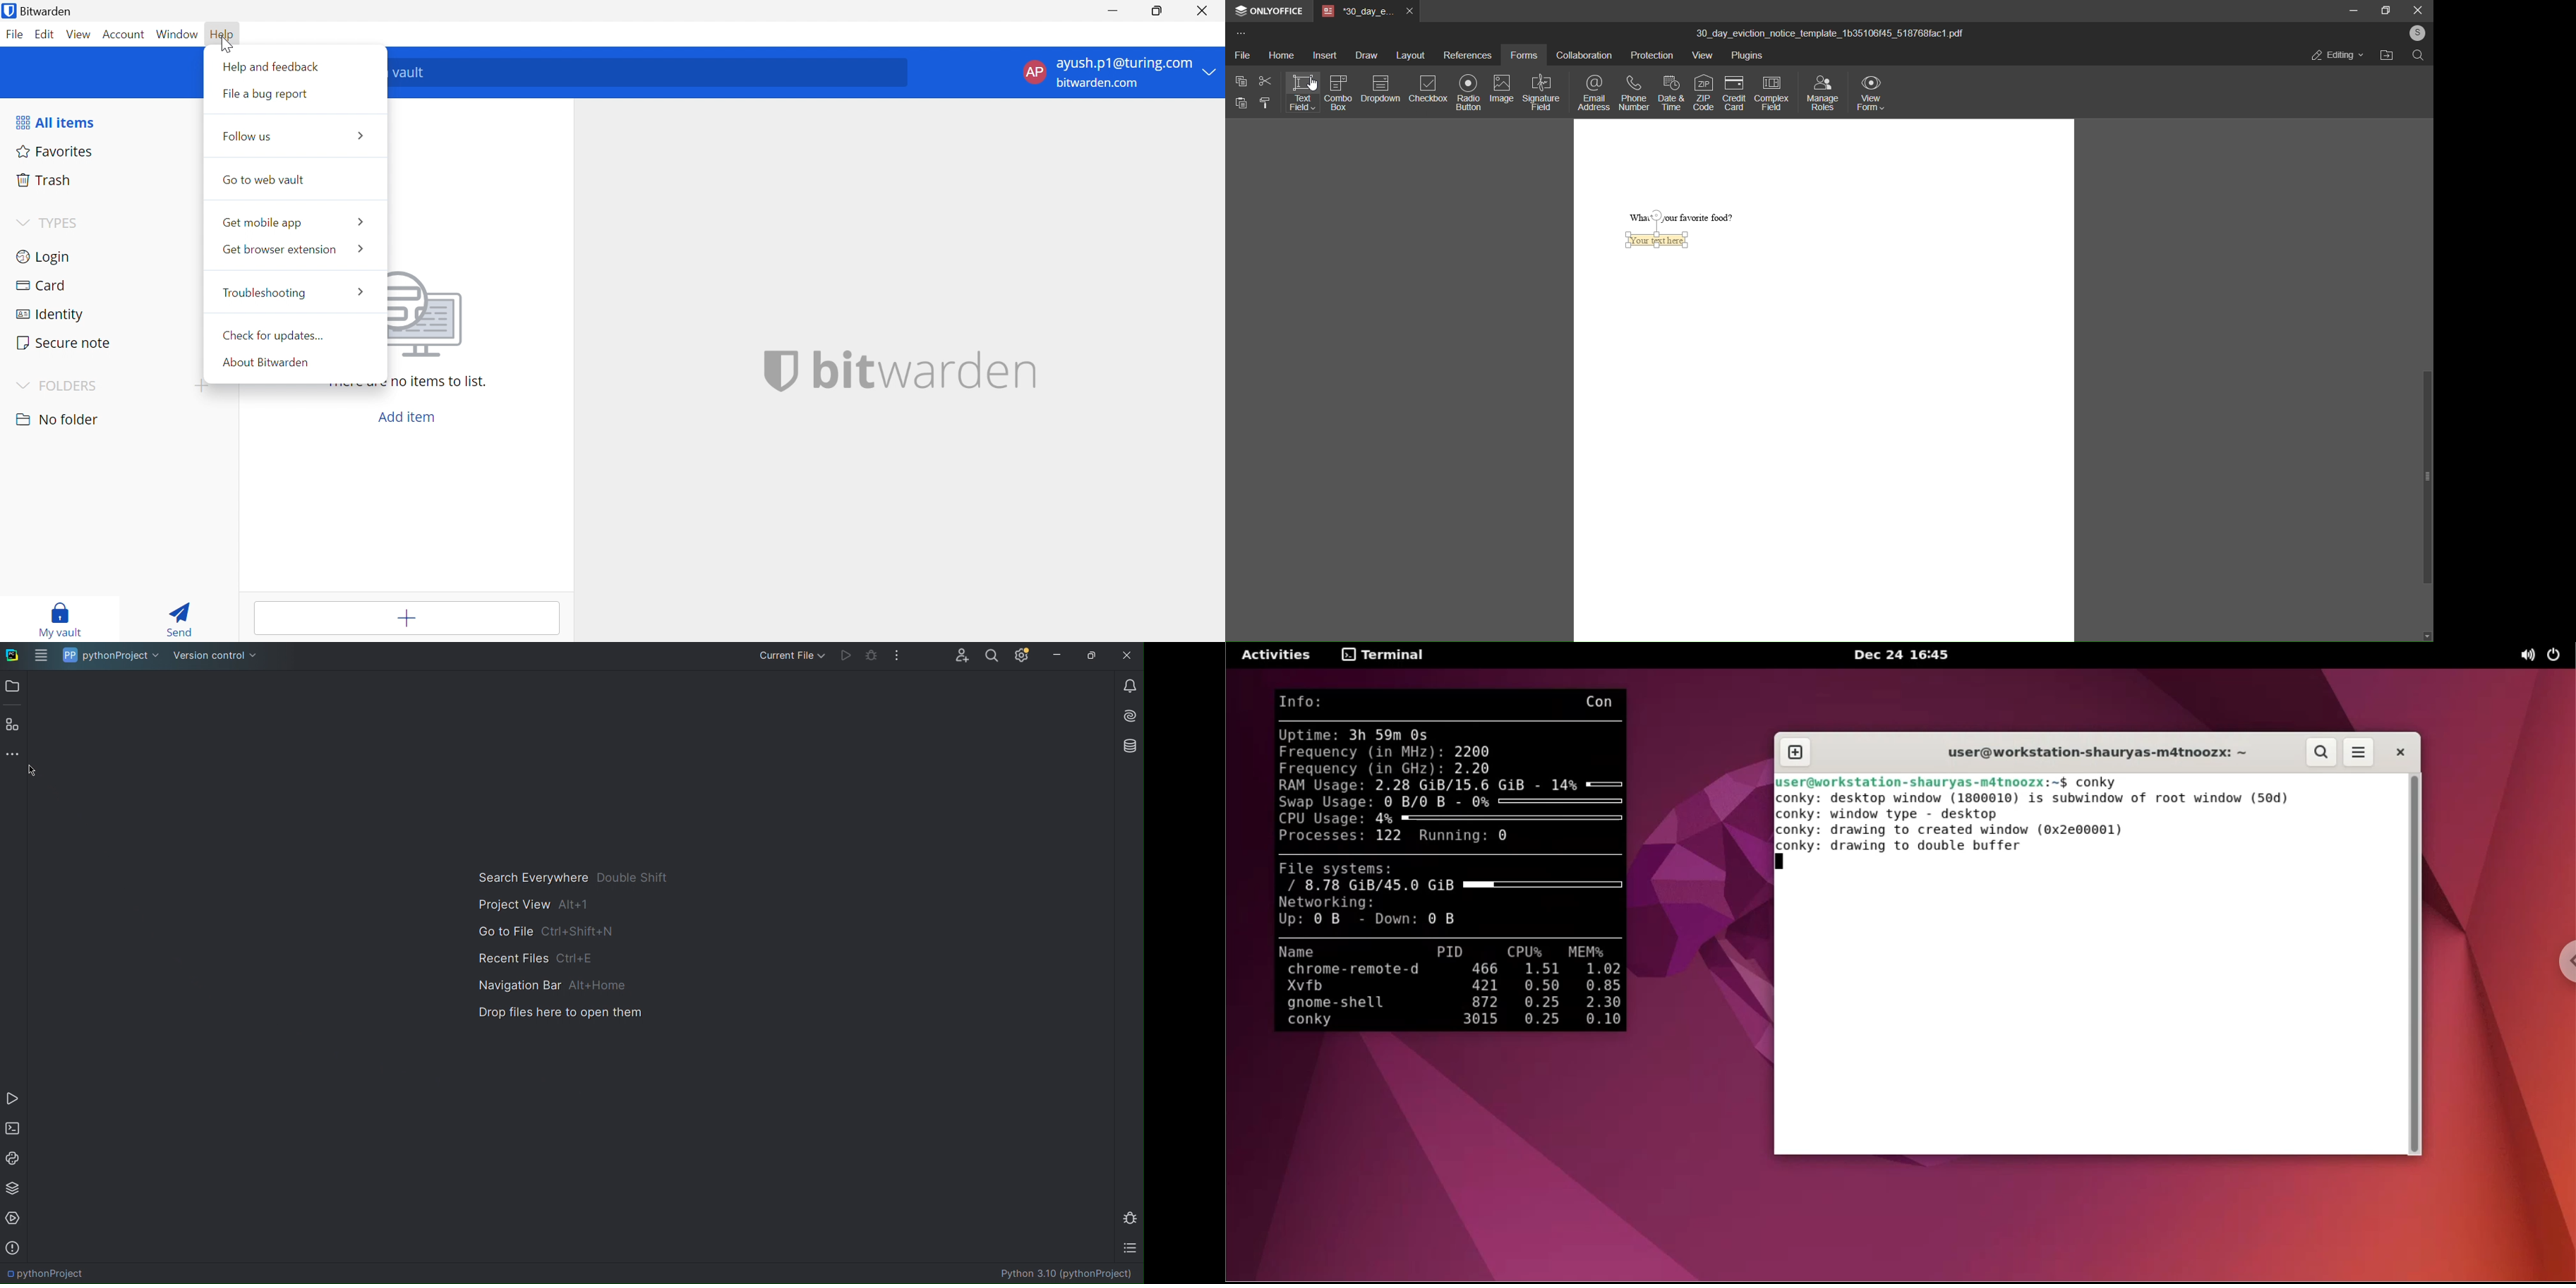  I want to click on radio button, so click(1466, 91).